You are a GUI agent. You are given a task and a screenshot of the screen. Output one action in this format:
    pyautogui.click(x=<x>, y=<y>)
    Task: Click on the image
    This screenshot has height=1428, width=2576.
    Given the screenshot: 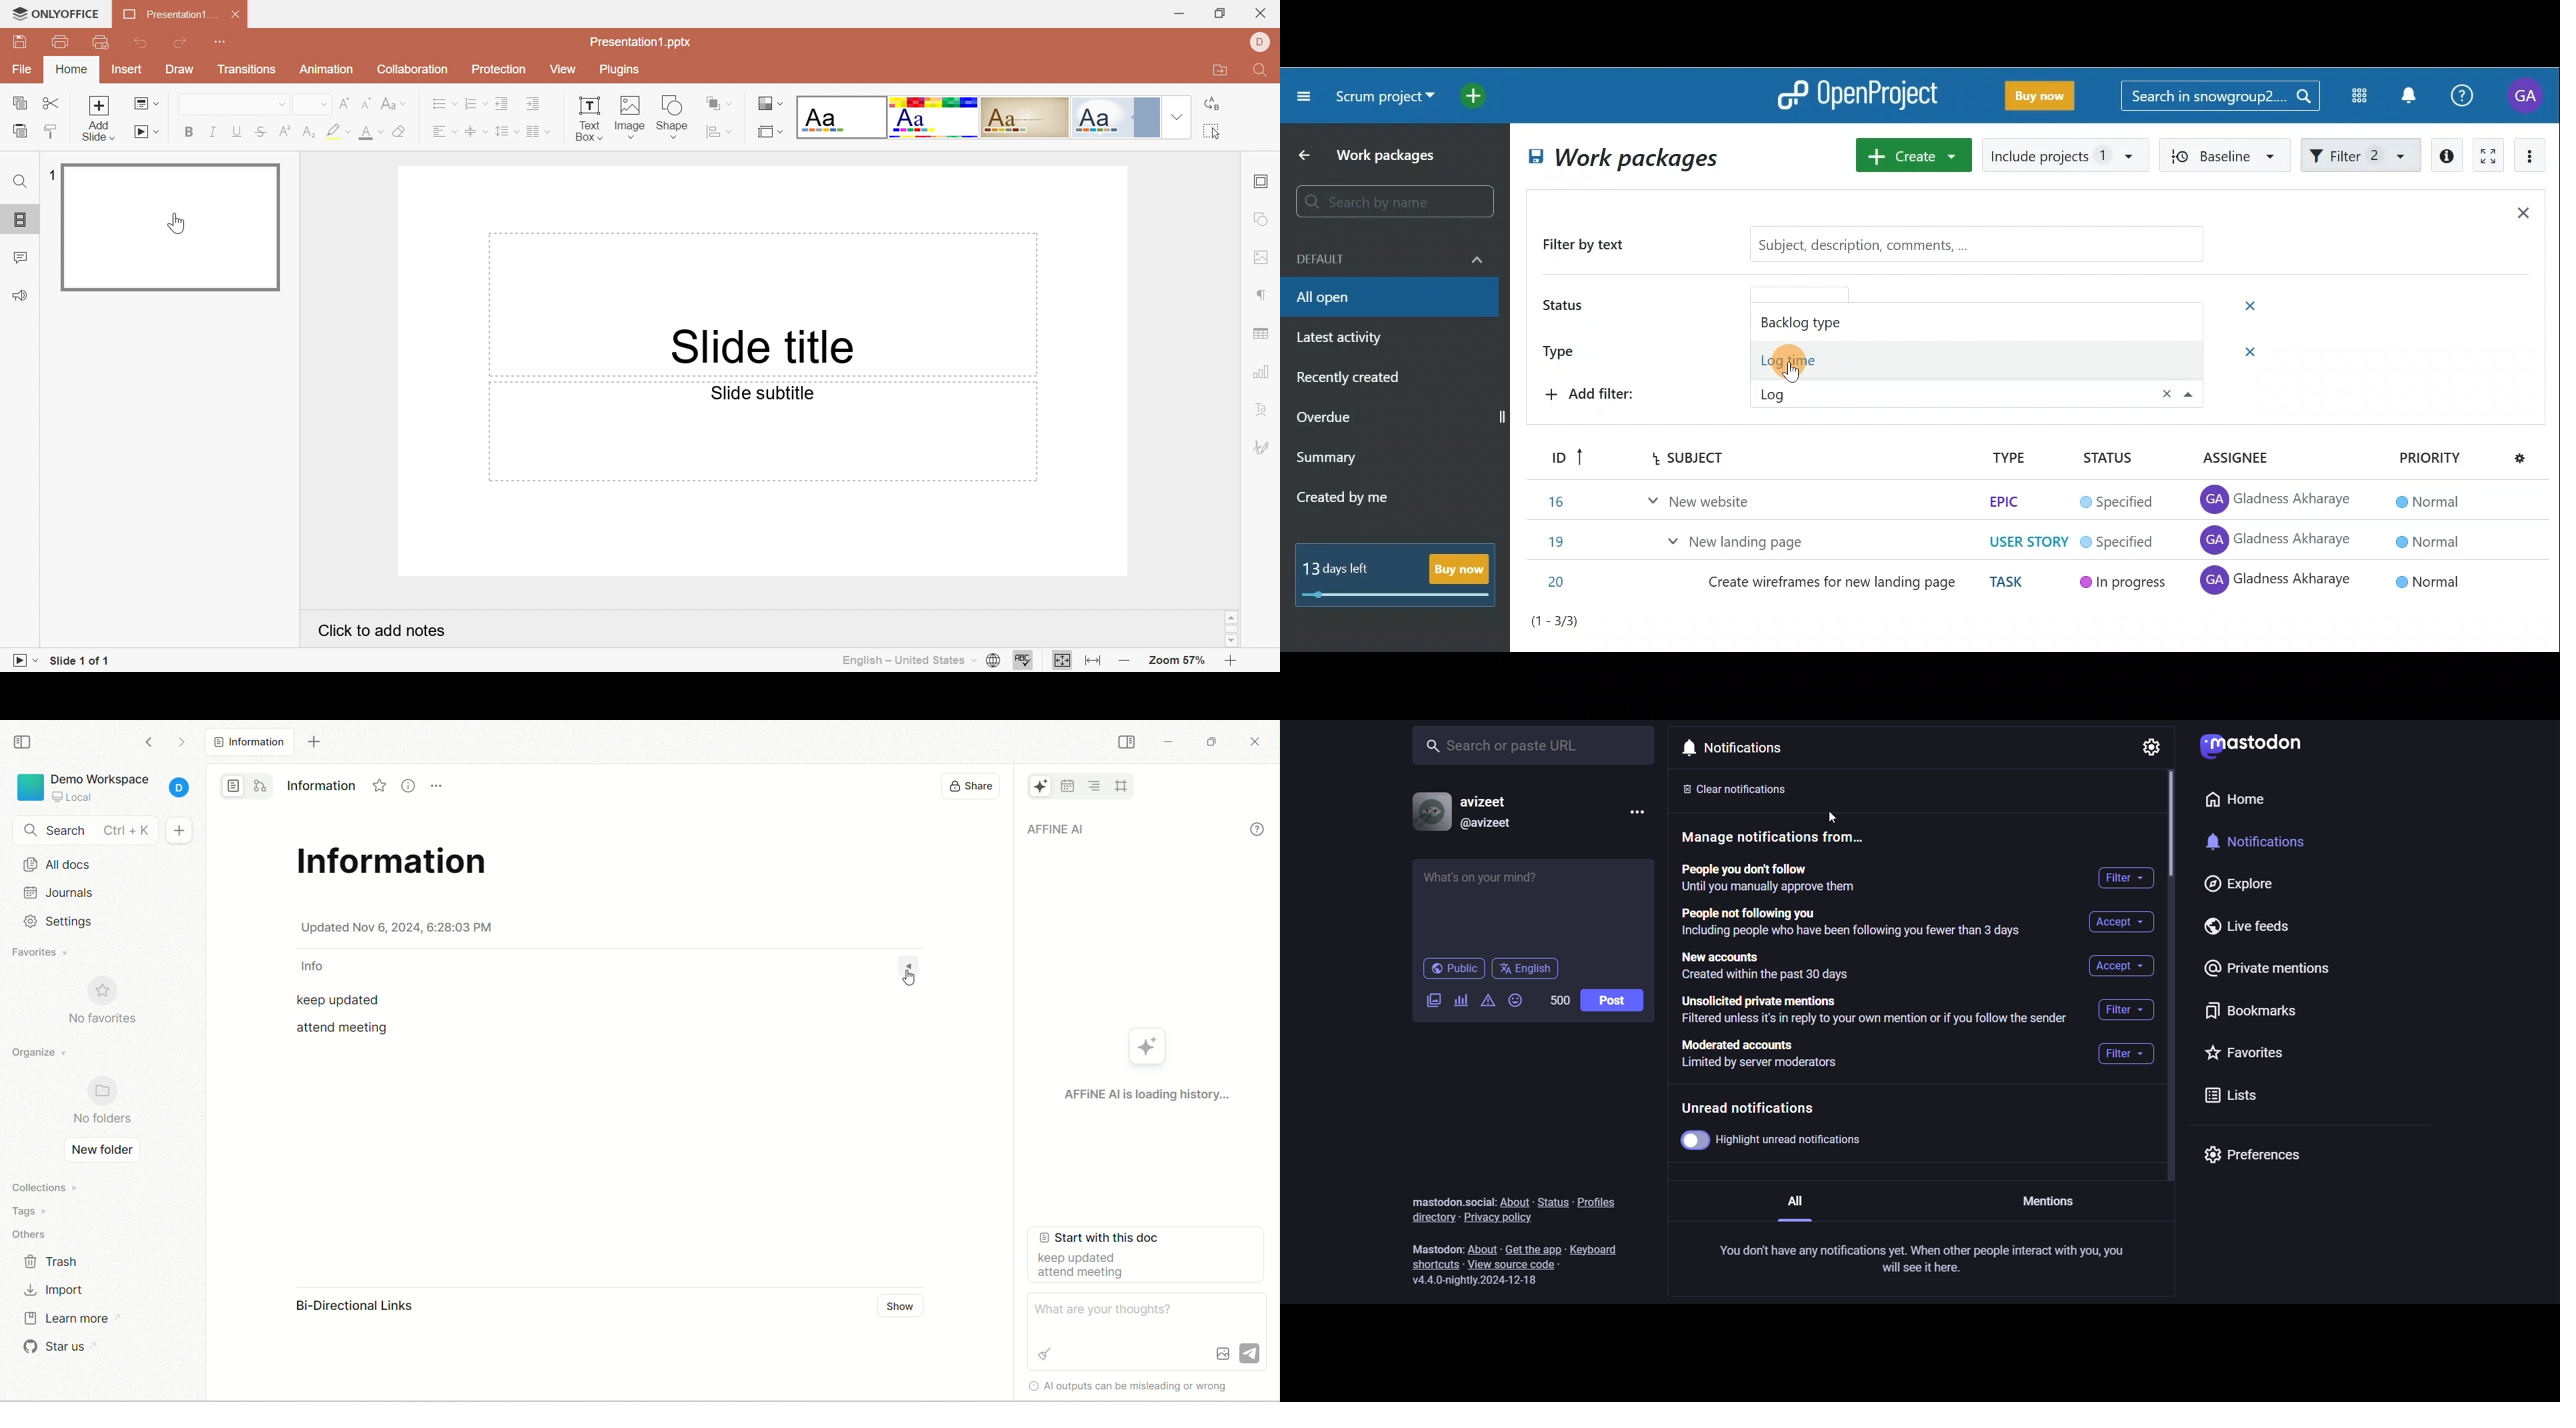 What is the action you would take?
    pyautogui.click(x=631, y=117)
    